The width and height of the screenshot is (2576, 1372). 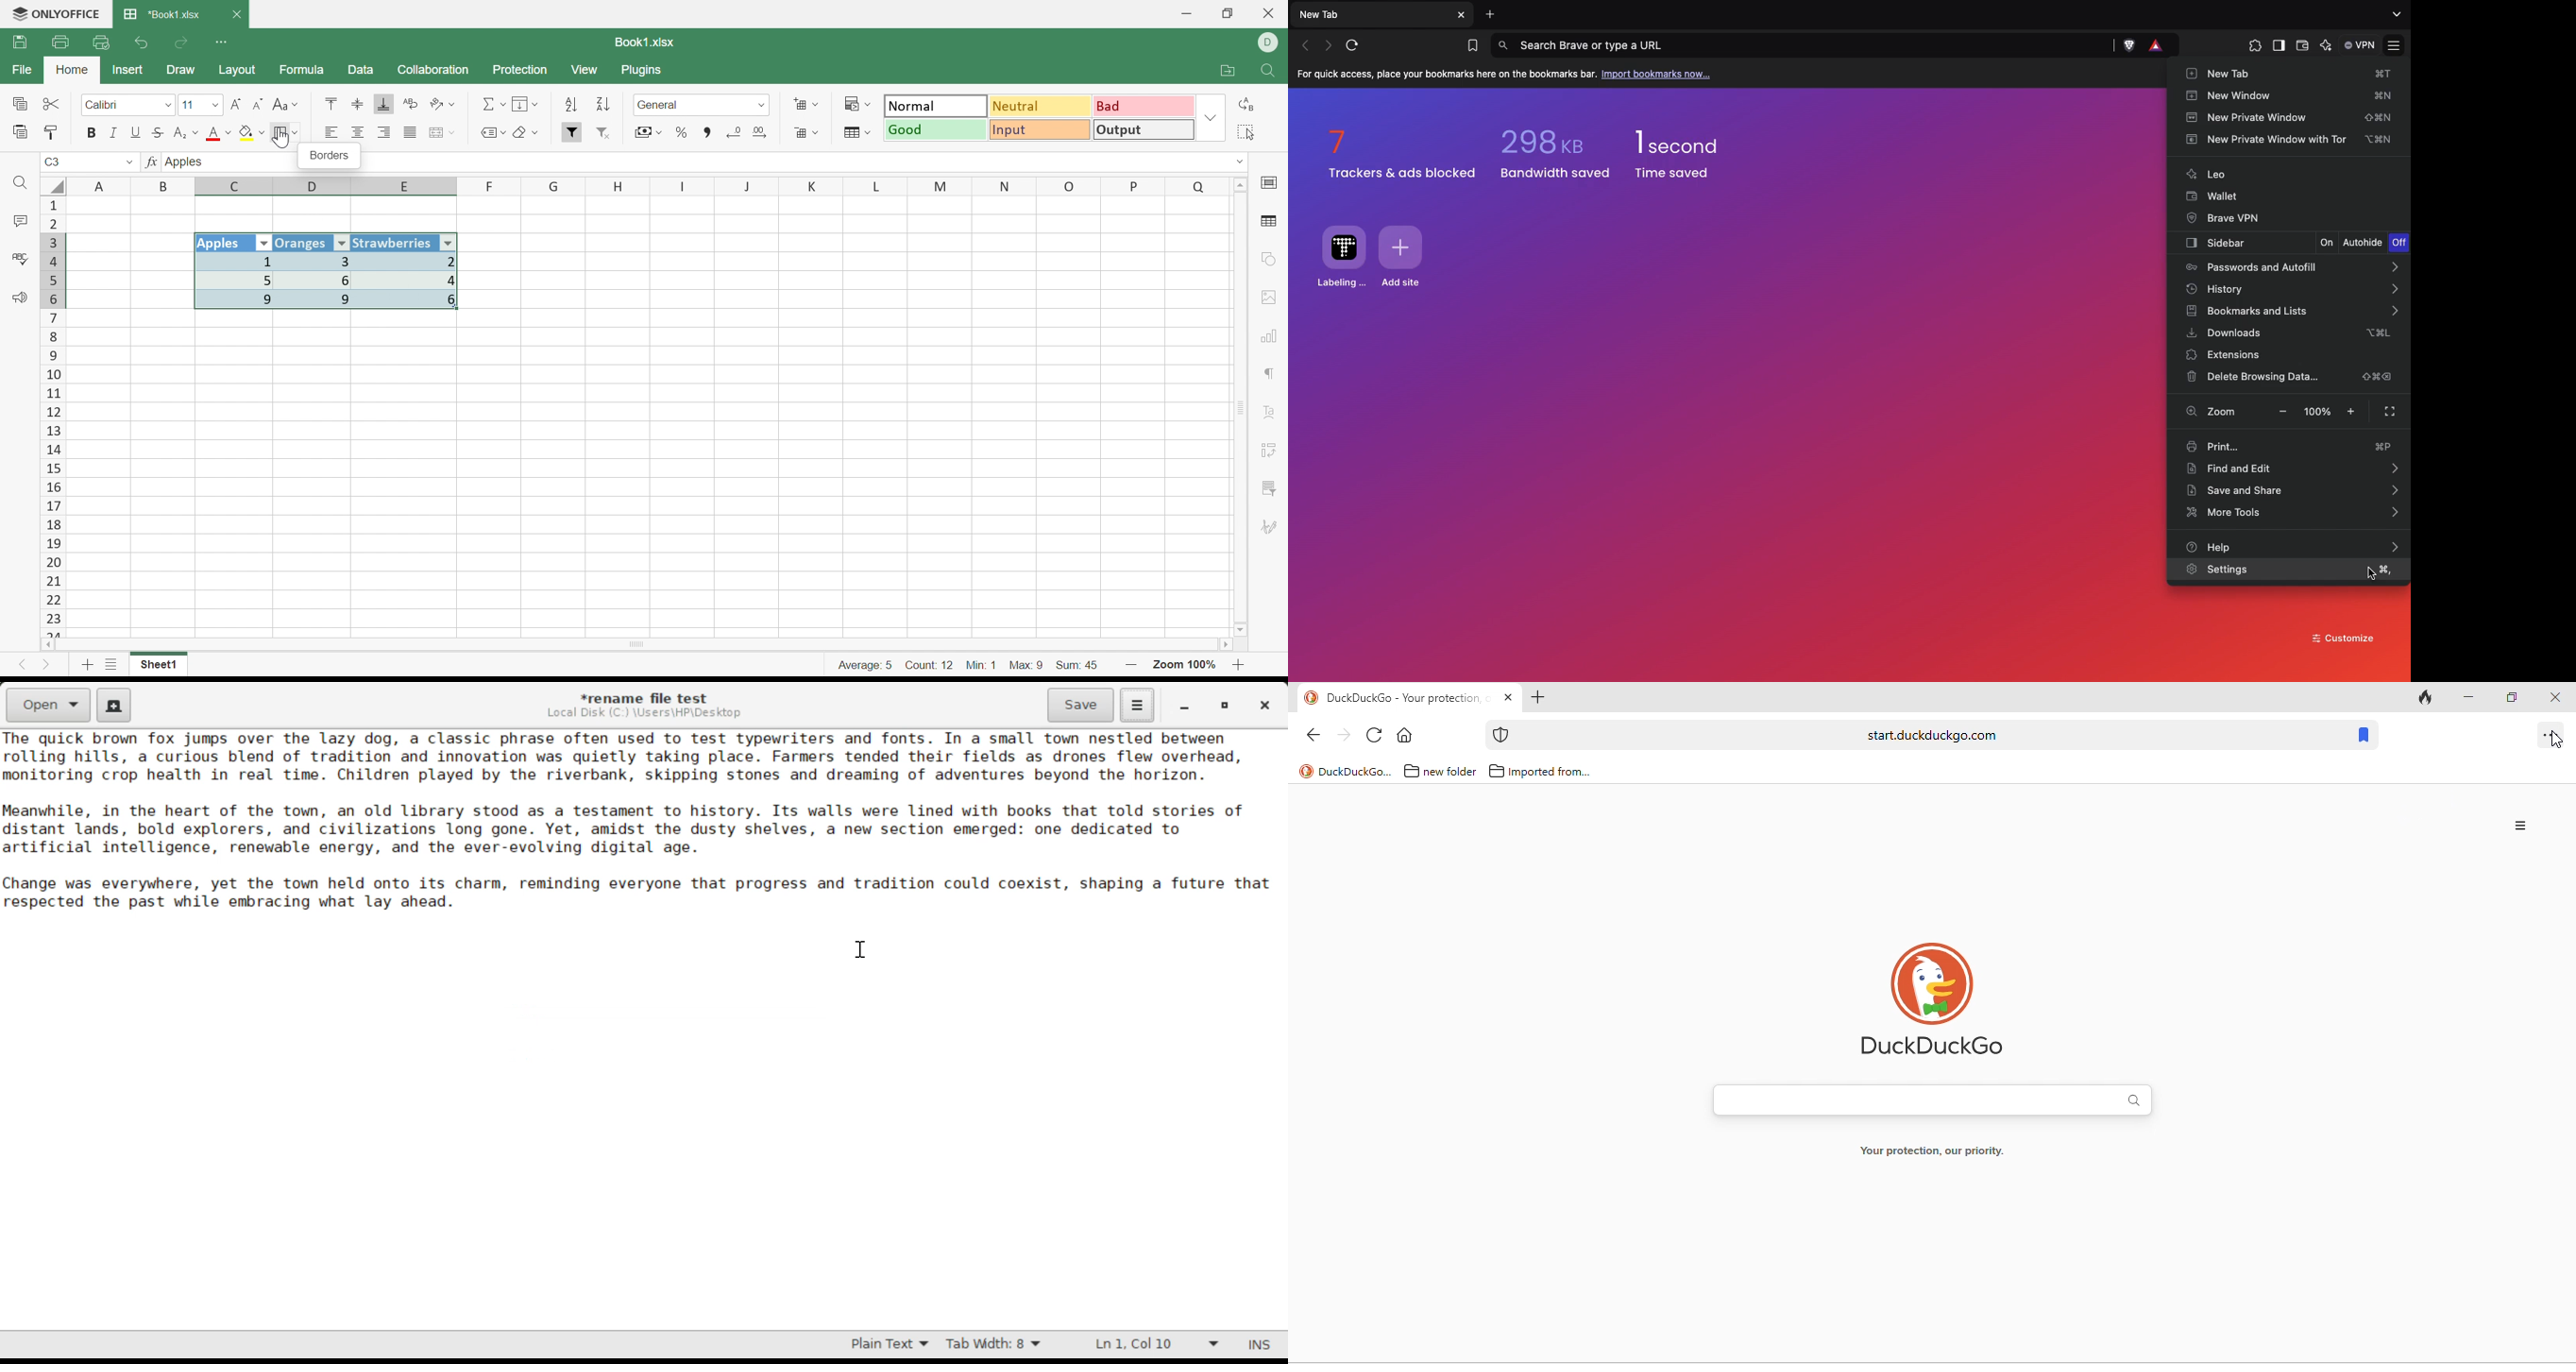 What do you see at coordinates (19, 70) in the screenshot?
I see `File` at bounding box center [19, 70].